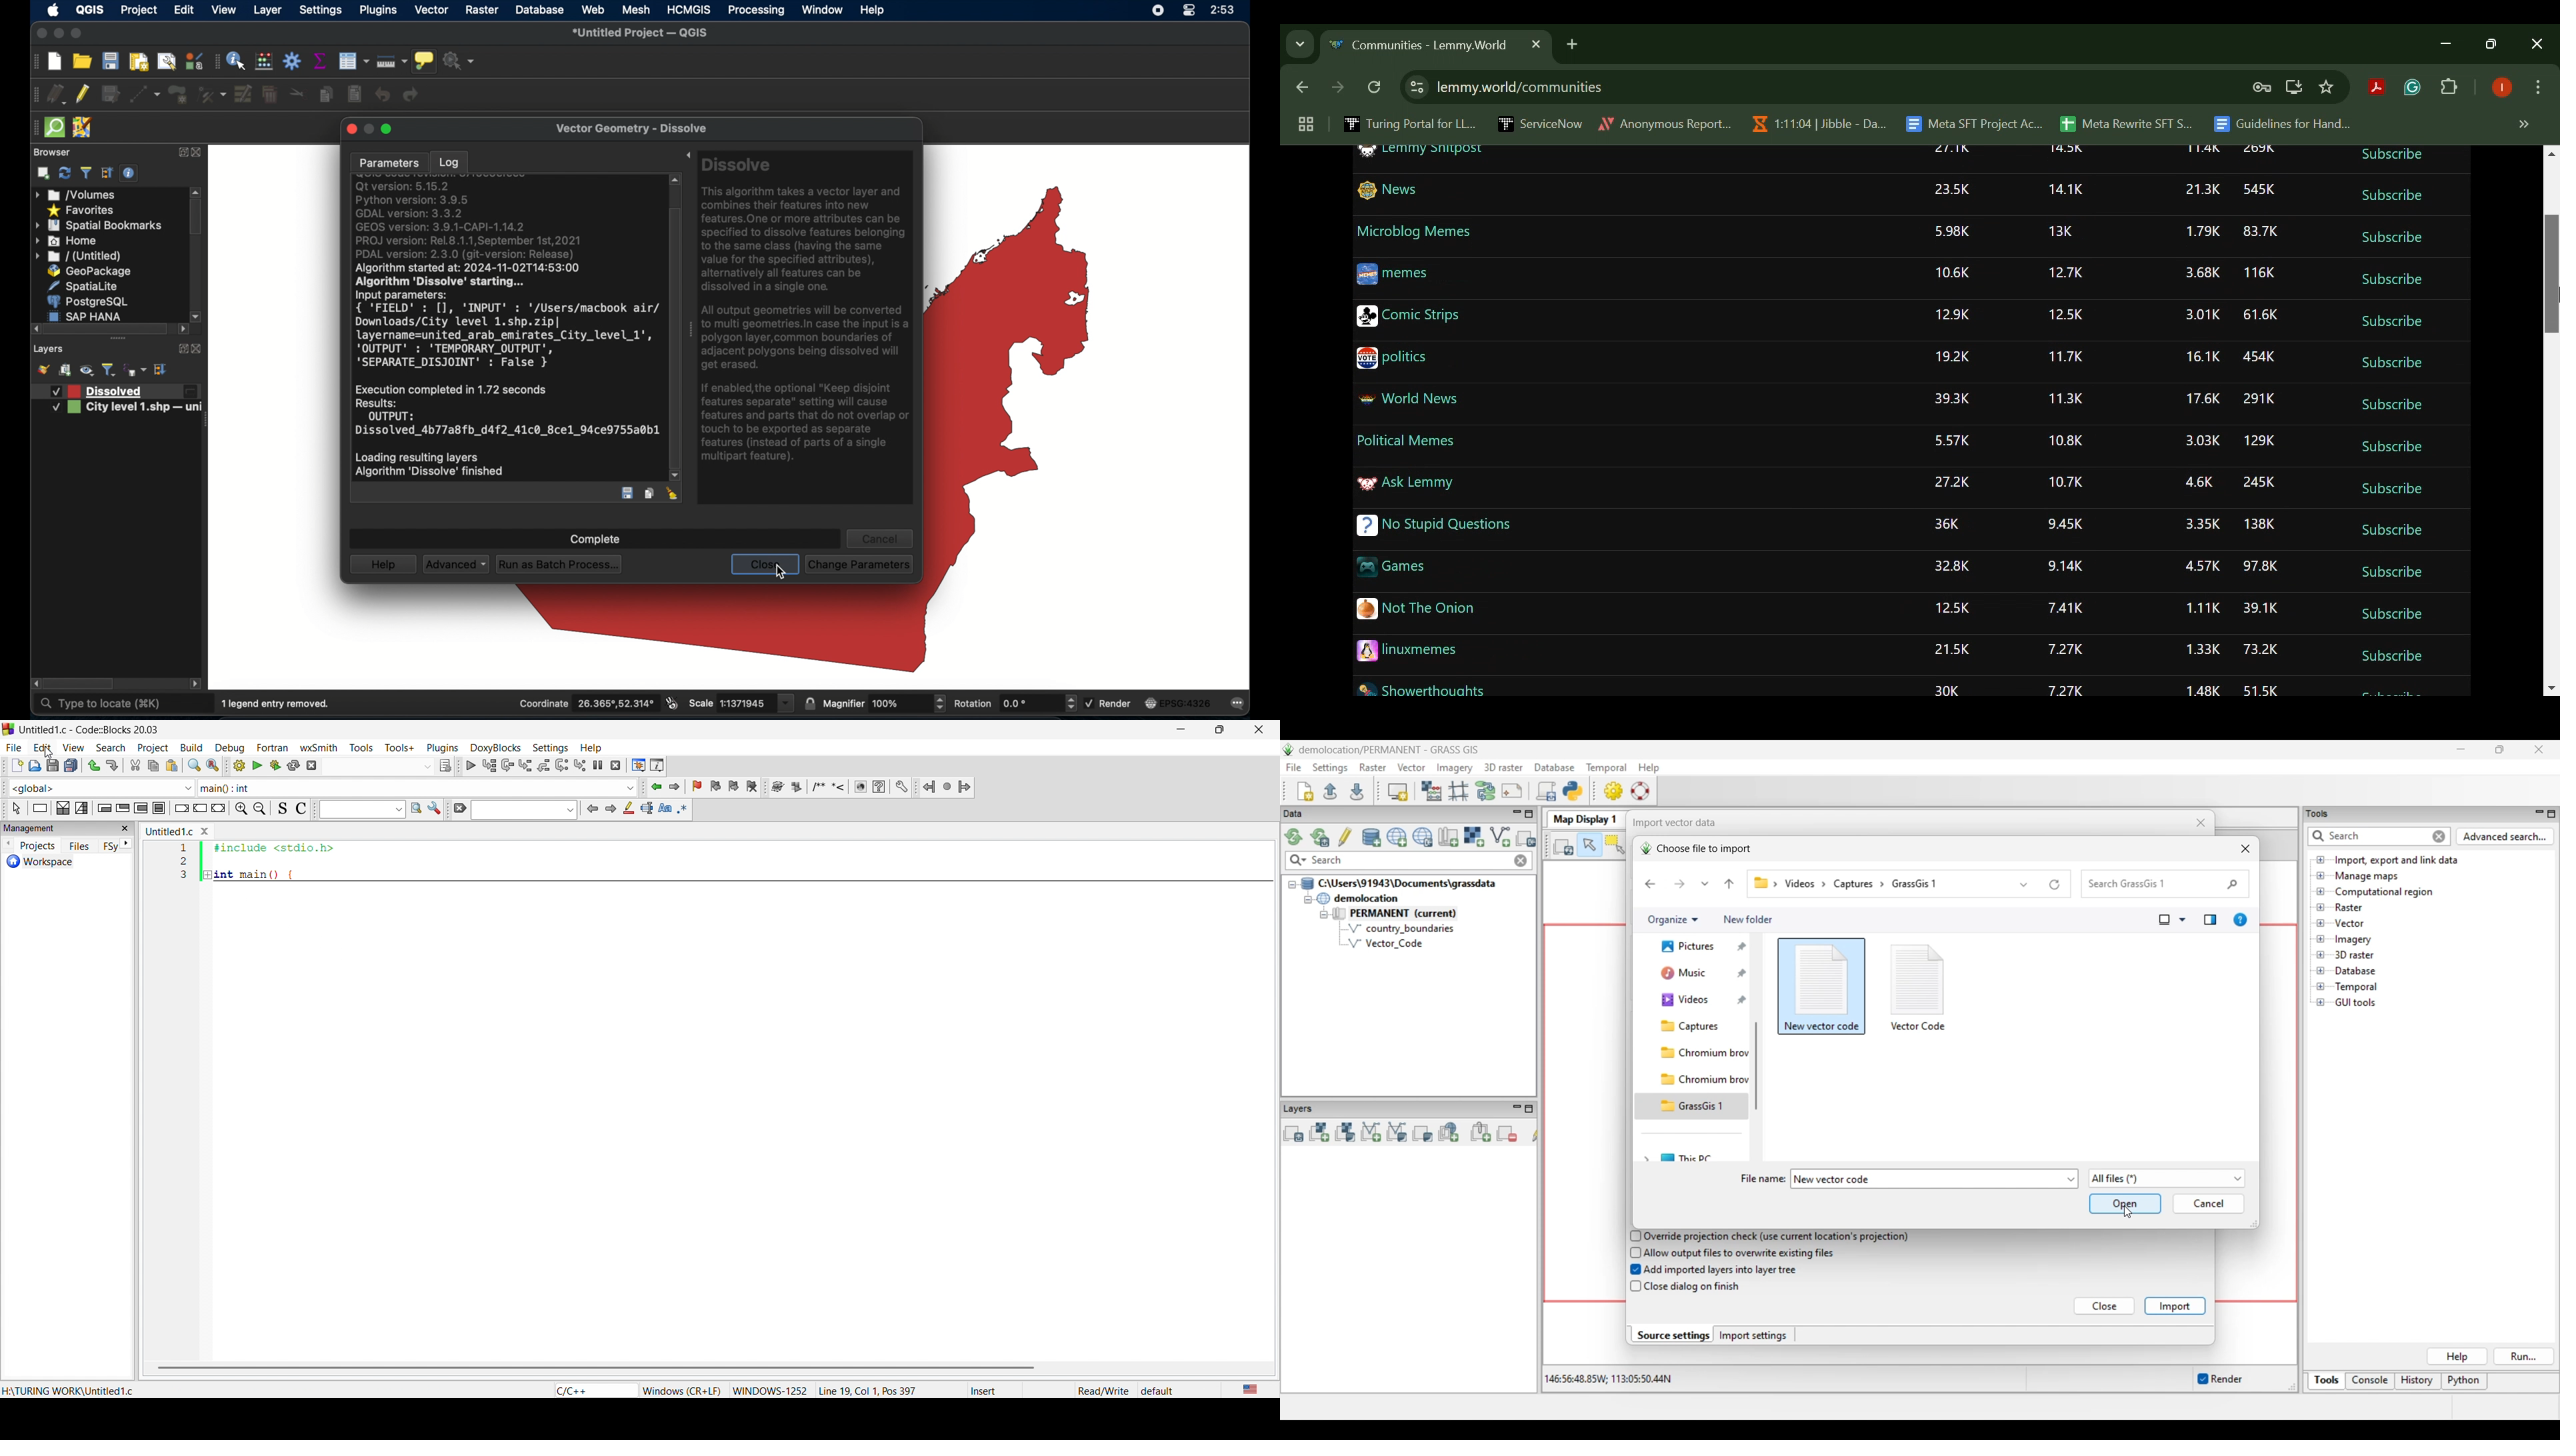 This screenshot has height=1456, width=2576. What do you see at coordinates (1415, 232) in the screenshot?
I see `Microblog Memes` at bounding box center [1415, 232].